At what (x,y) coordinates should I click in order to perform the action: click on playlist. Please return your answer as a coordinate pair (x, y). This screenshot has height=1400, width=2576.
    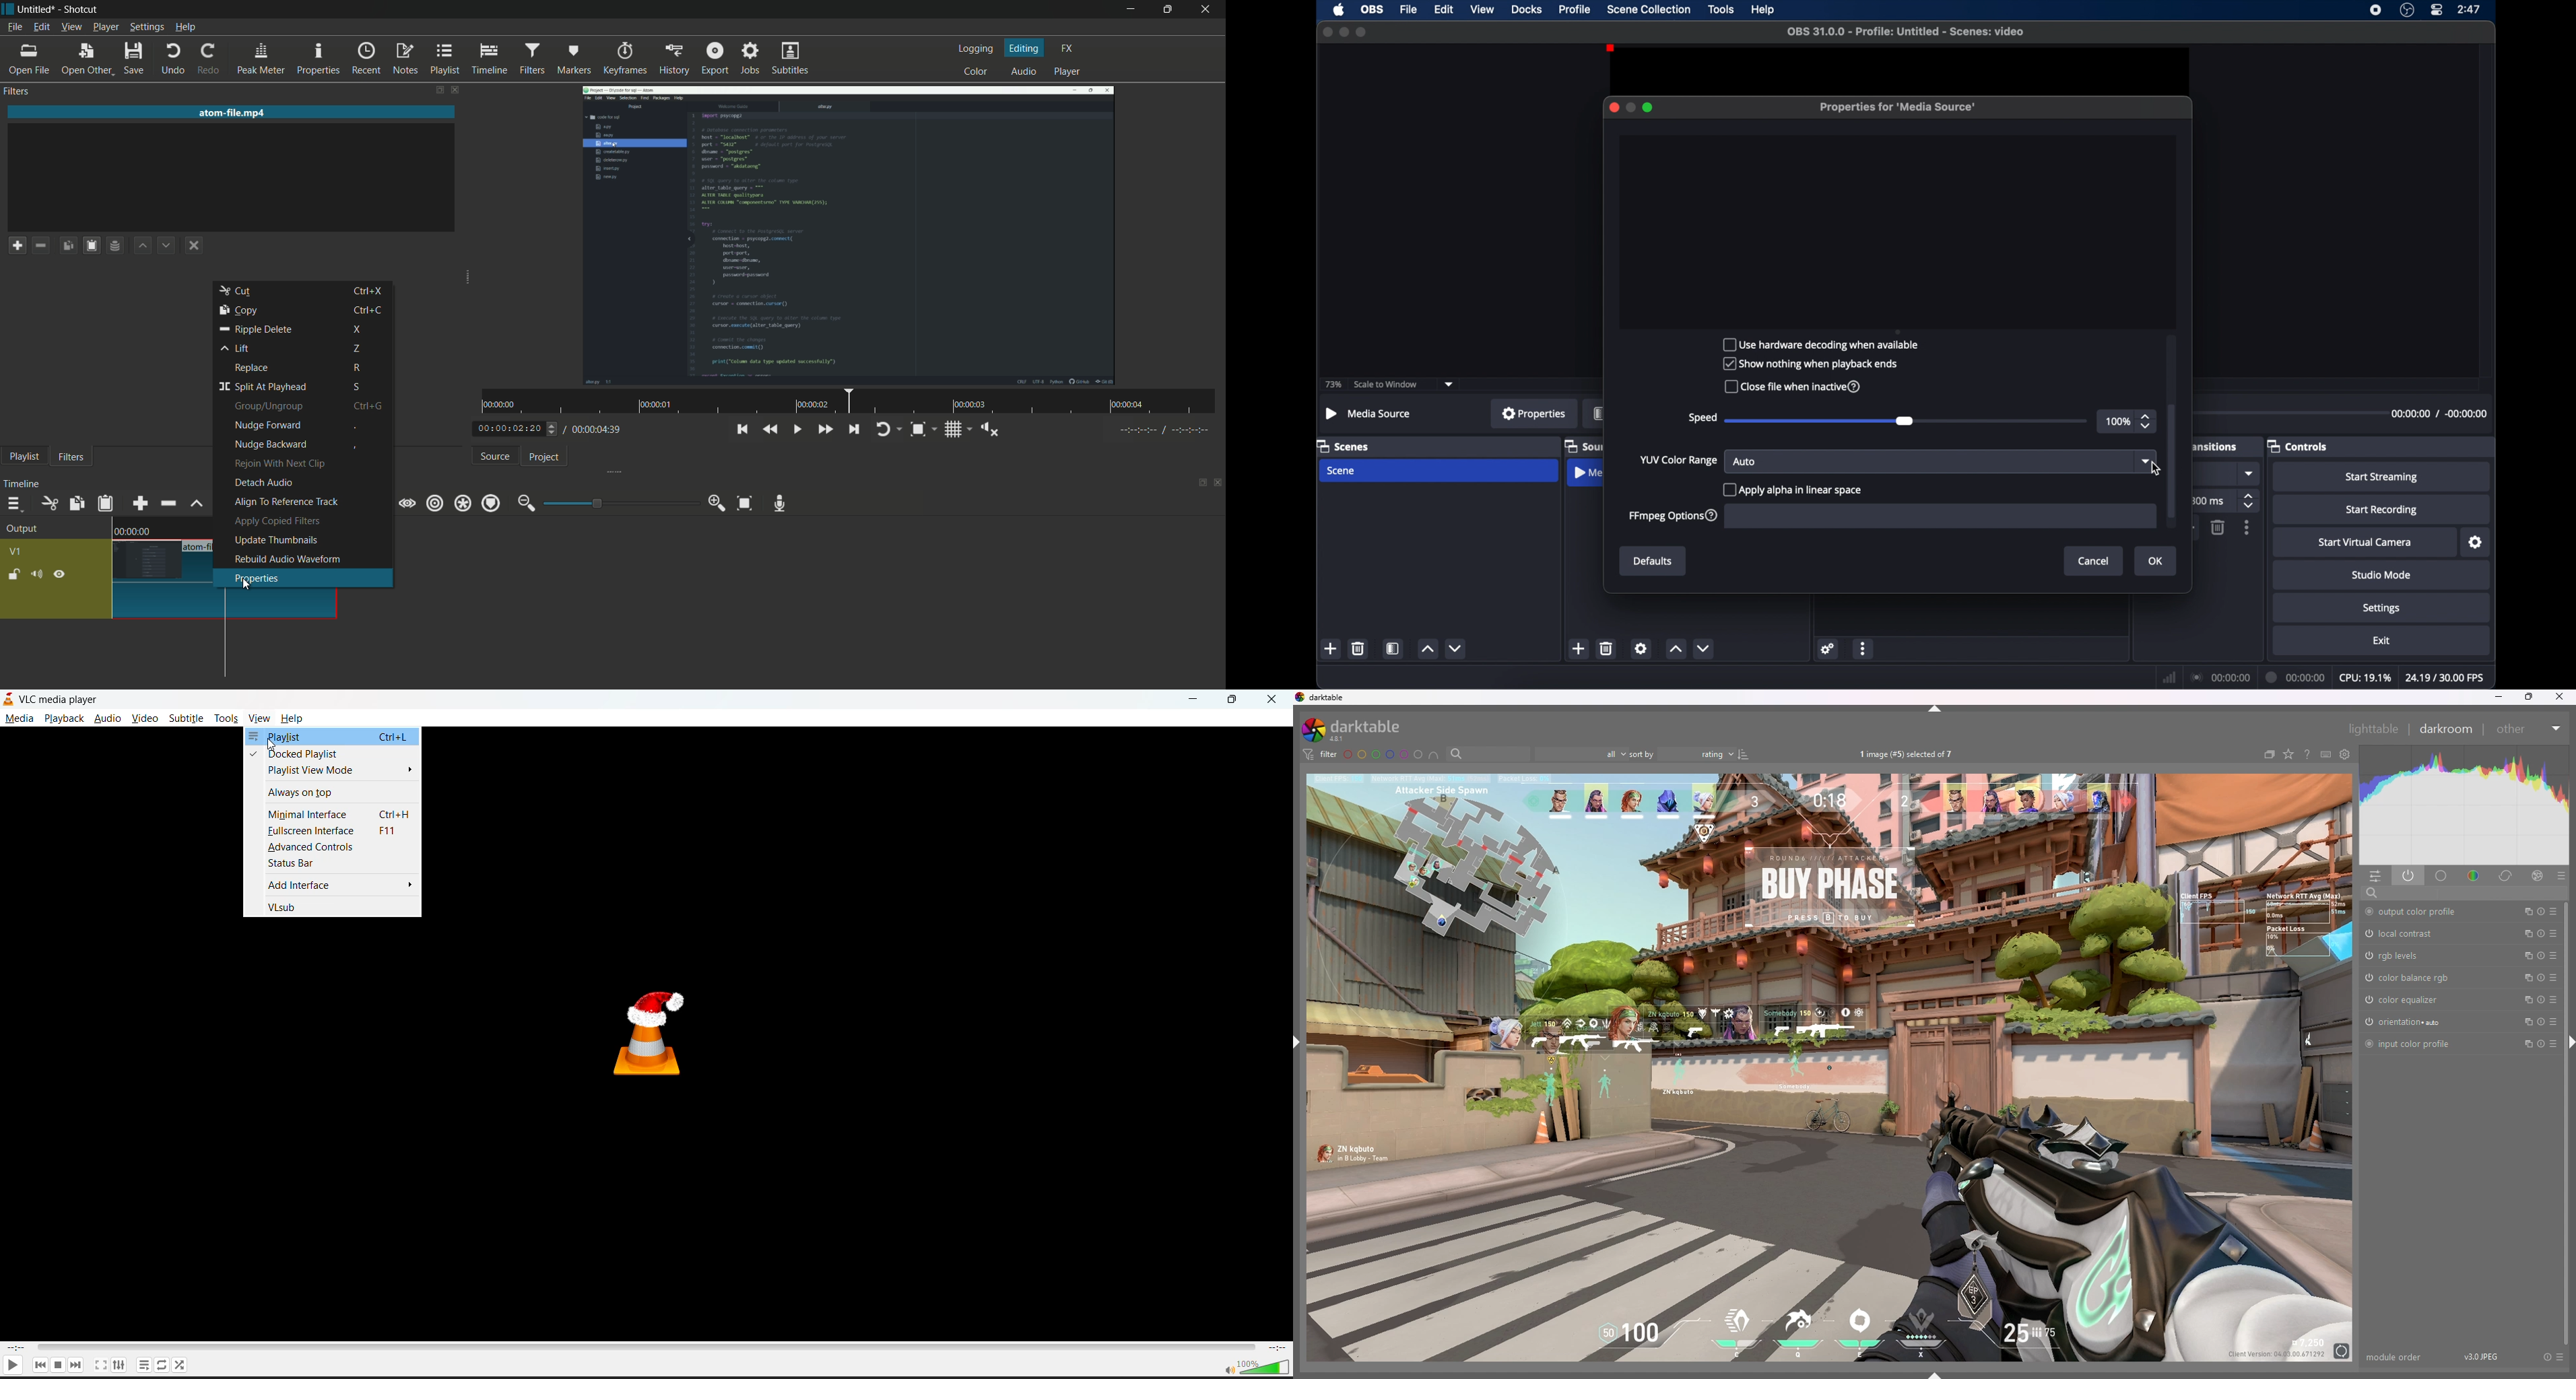
    Looking at the image, I should click on (331, 737).